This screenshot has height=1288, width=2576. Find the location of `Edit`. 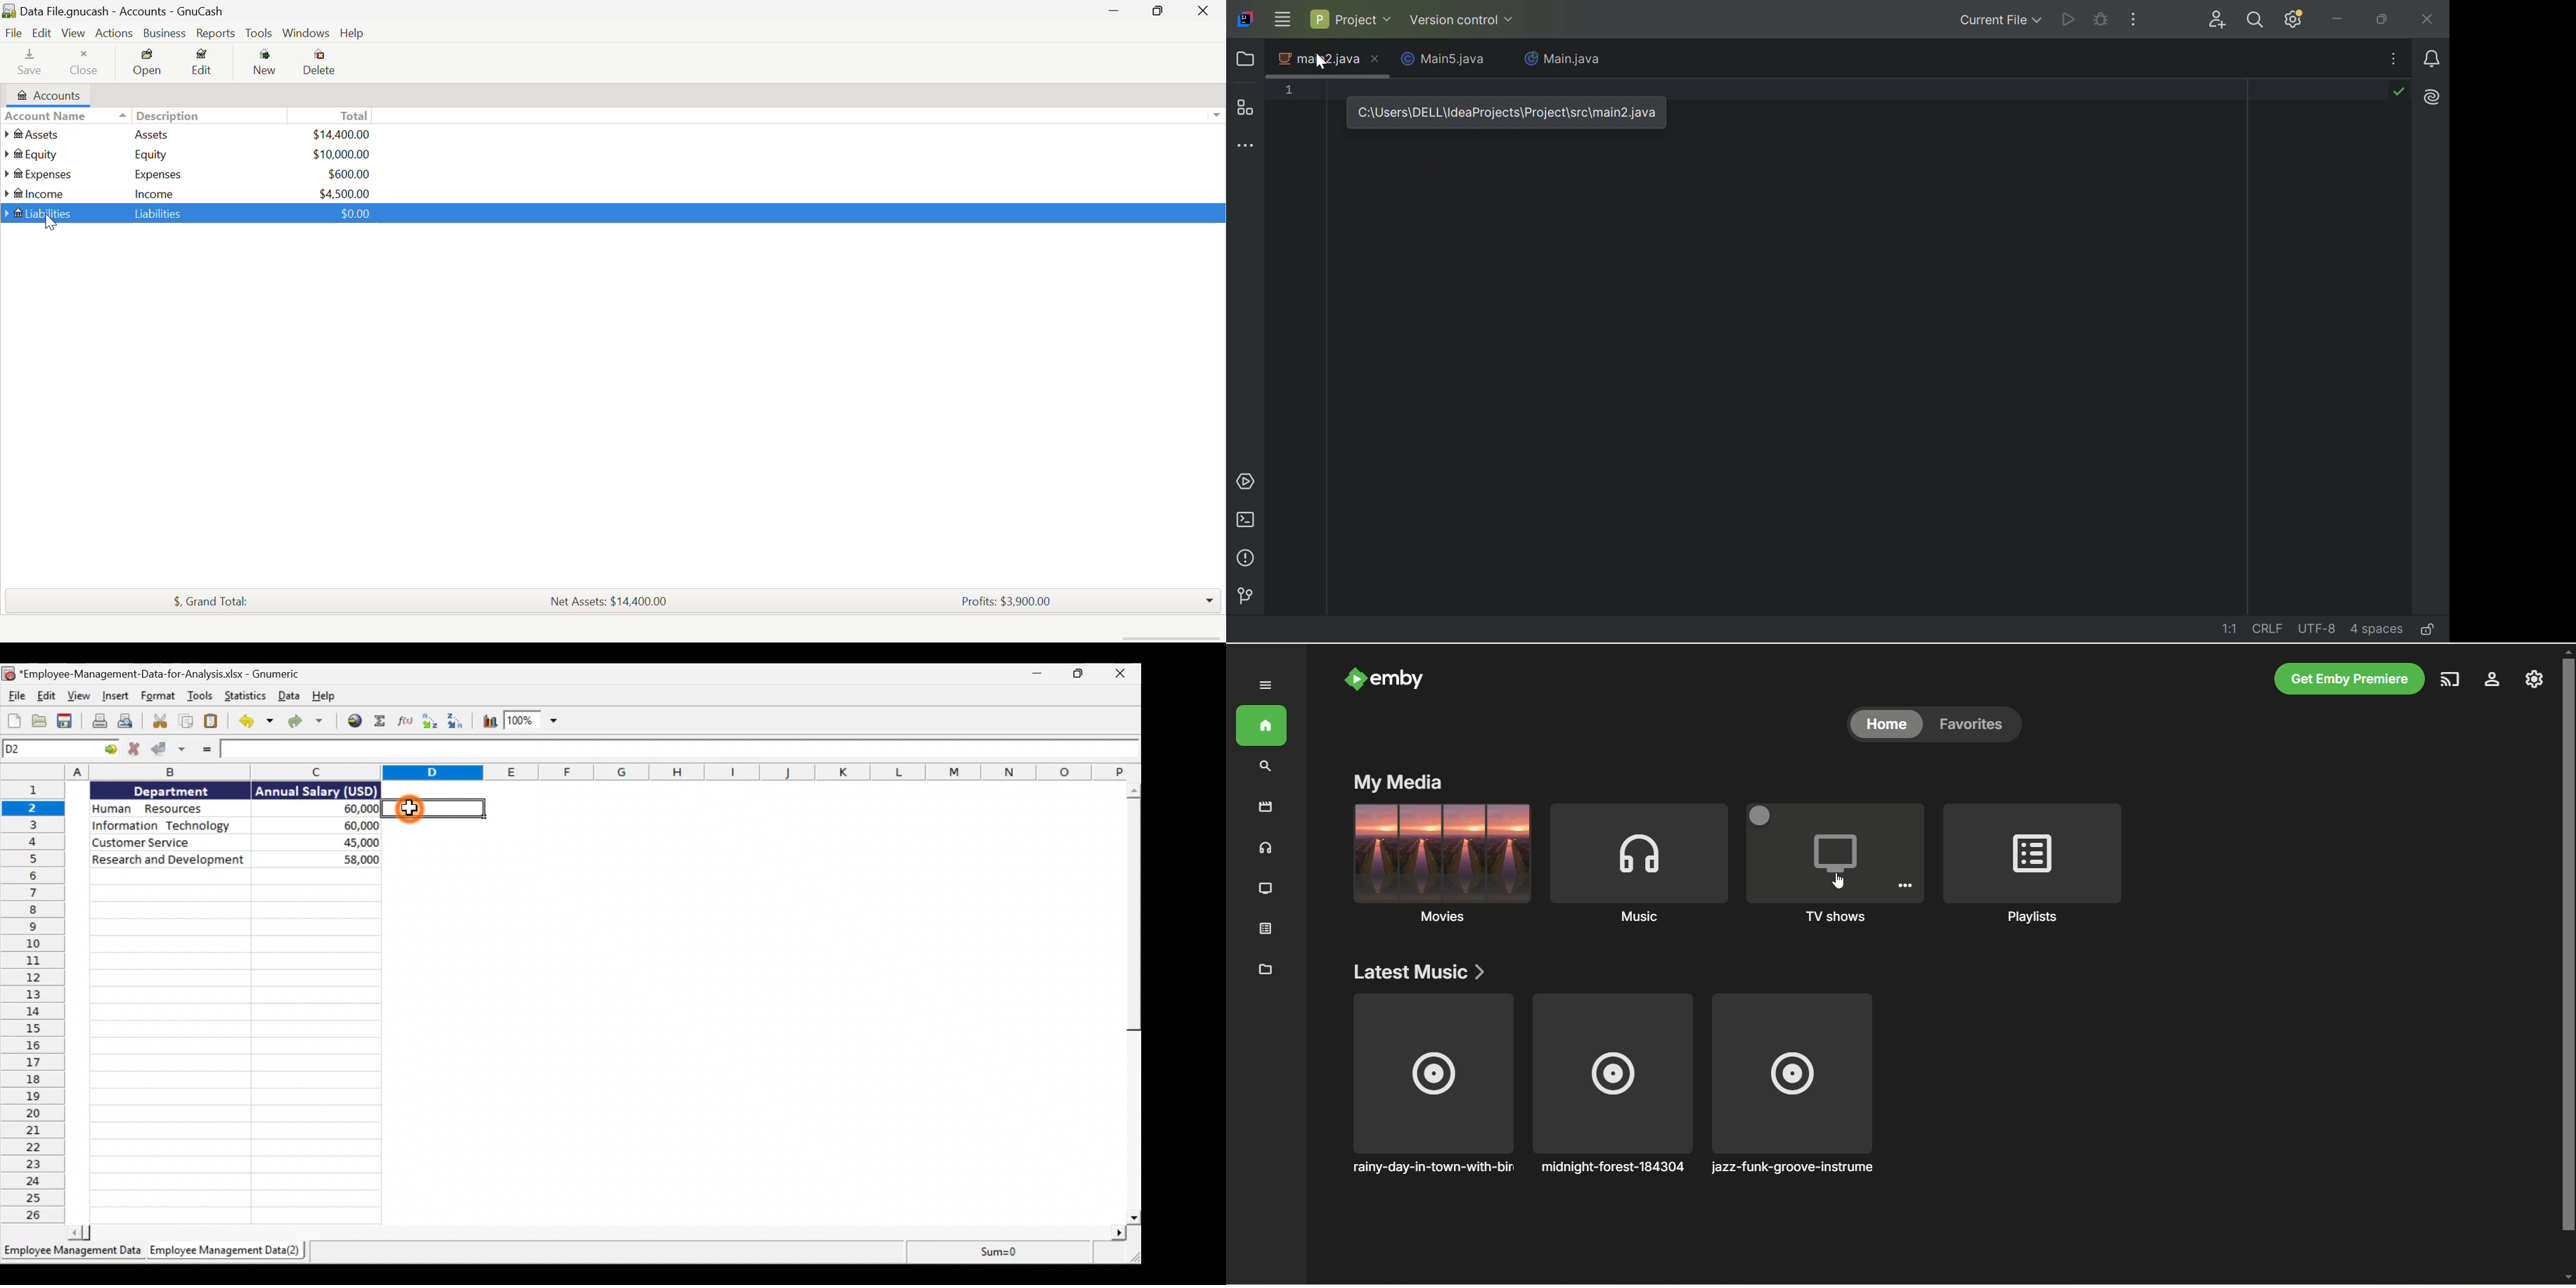

Edit is located at coordinates (41, 33).